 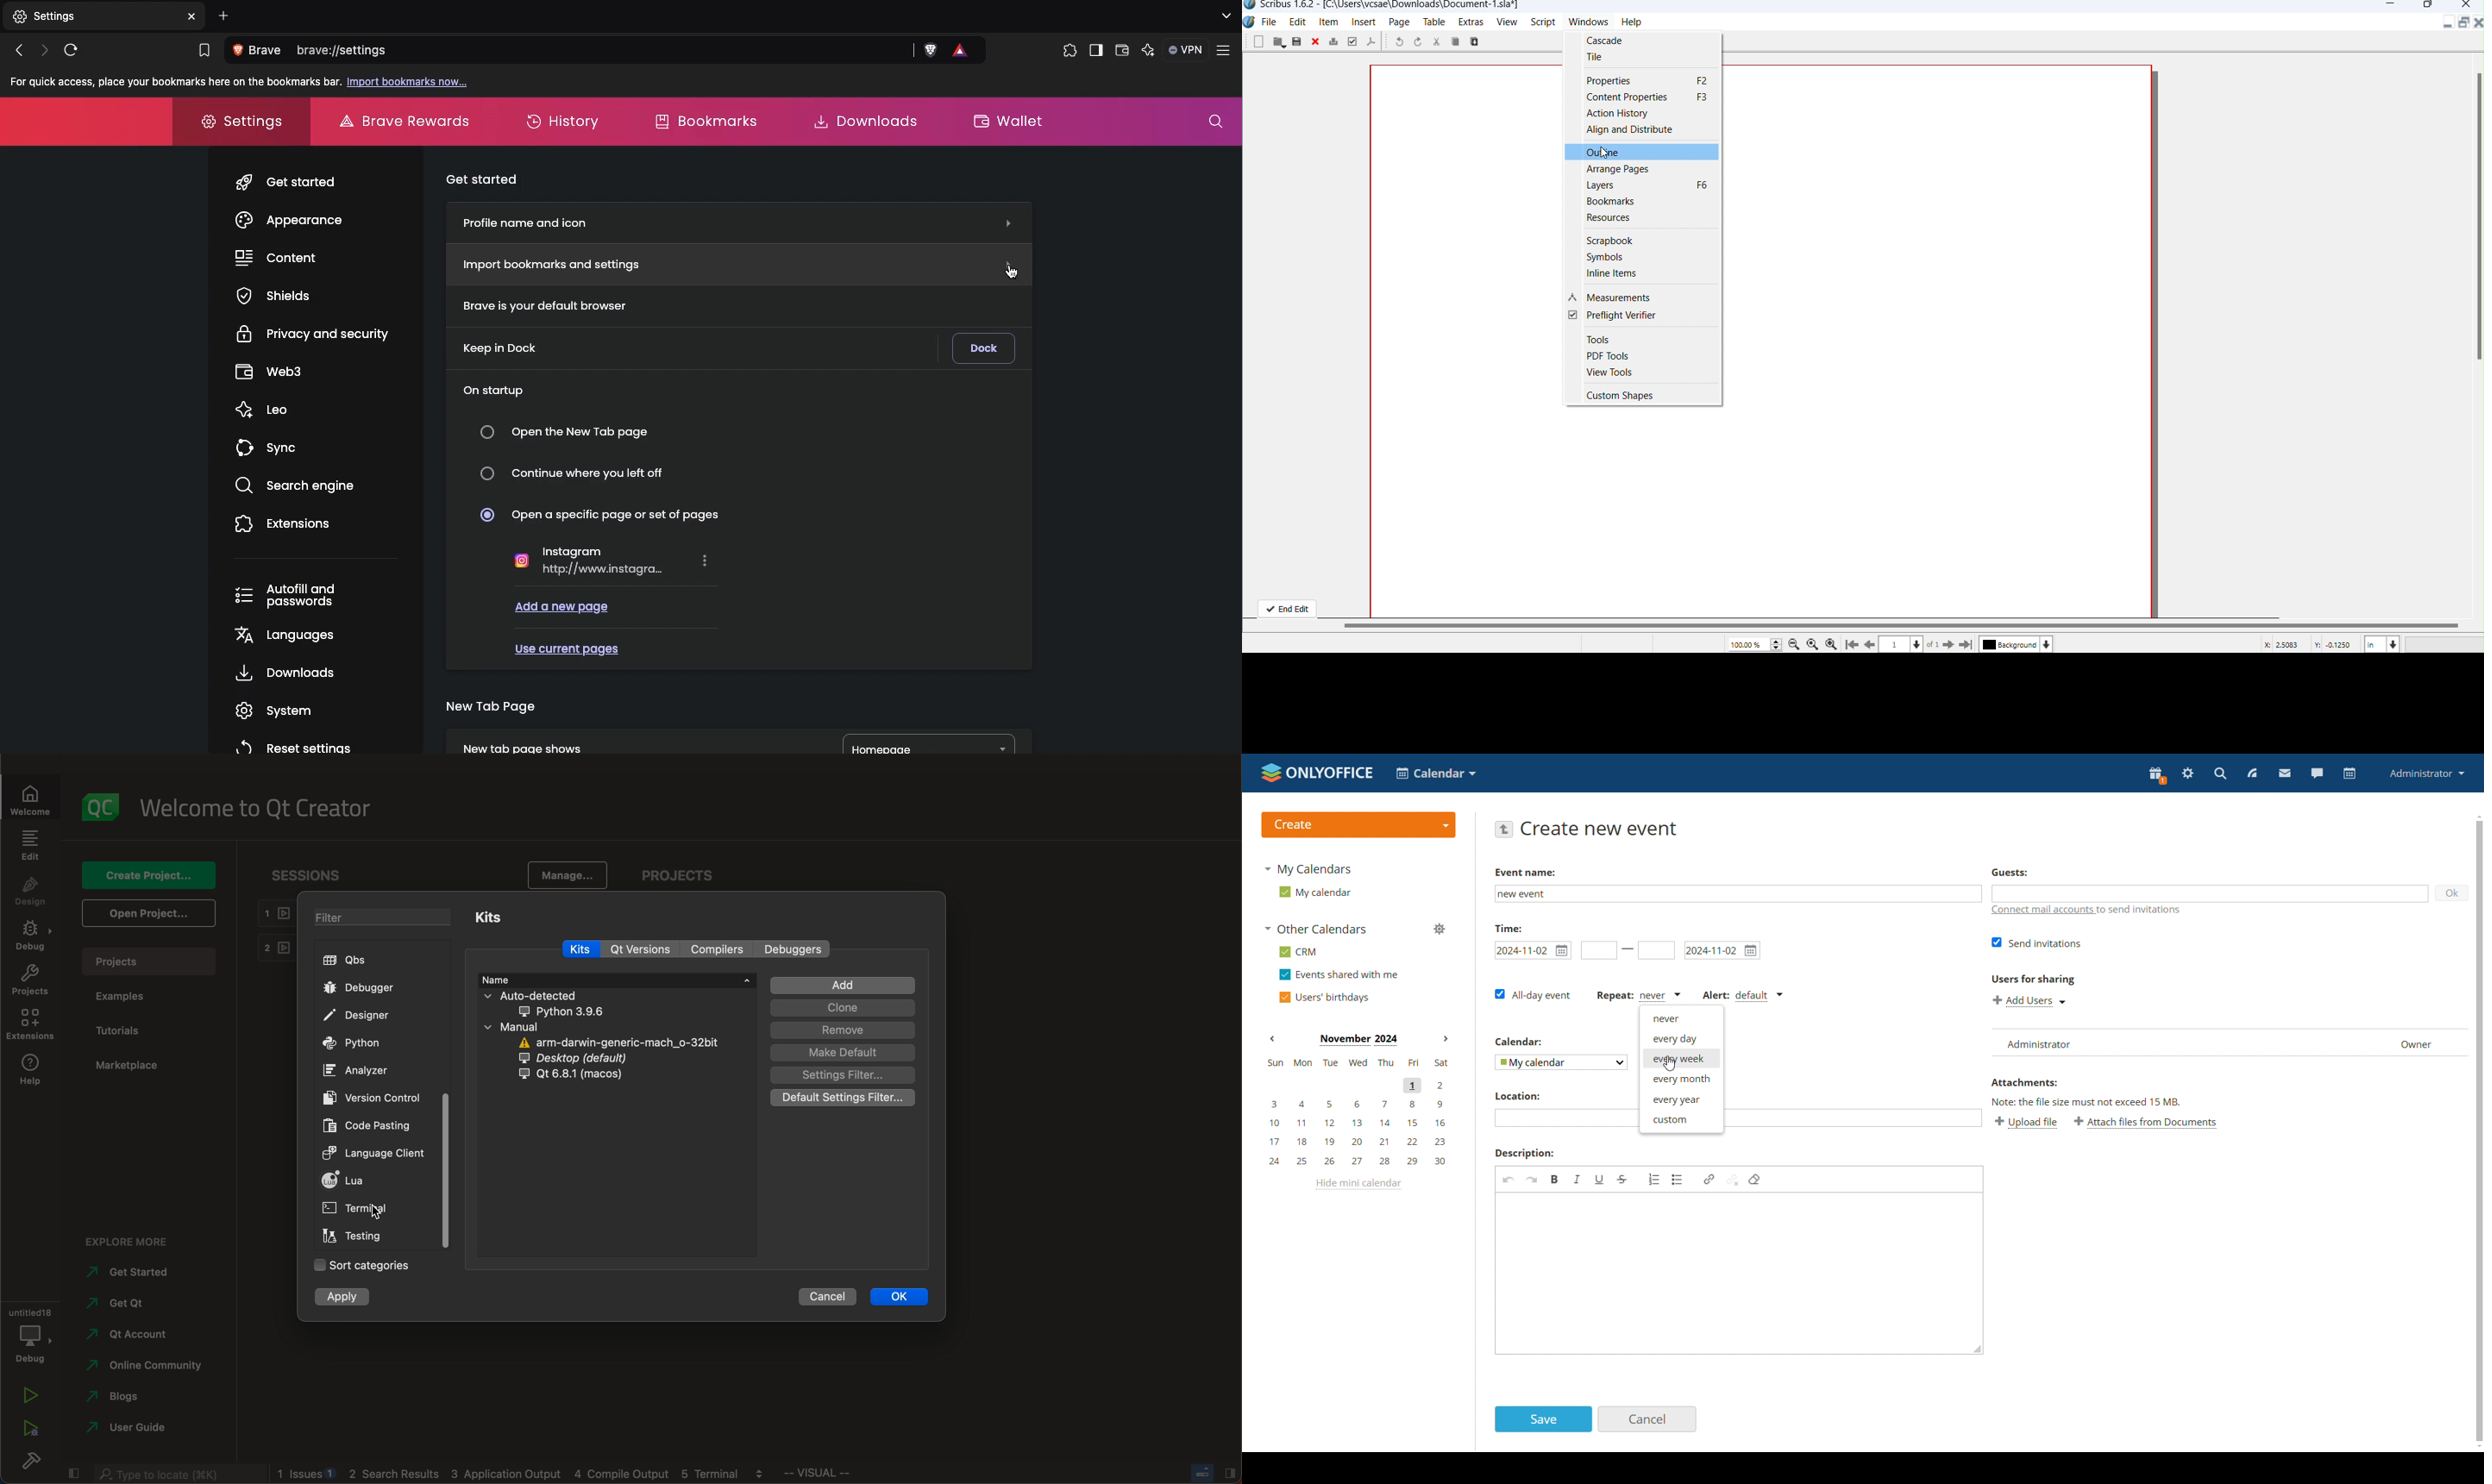 I want to click on Tools, so click(x=1600, y=339).